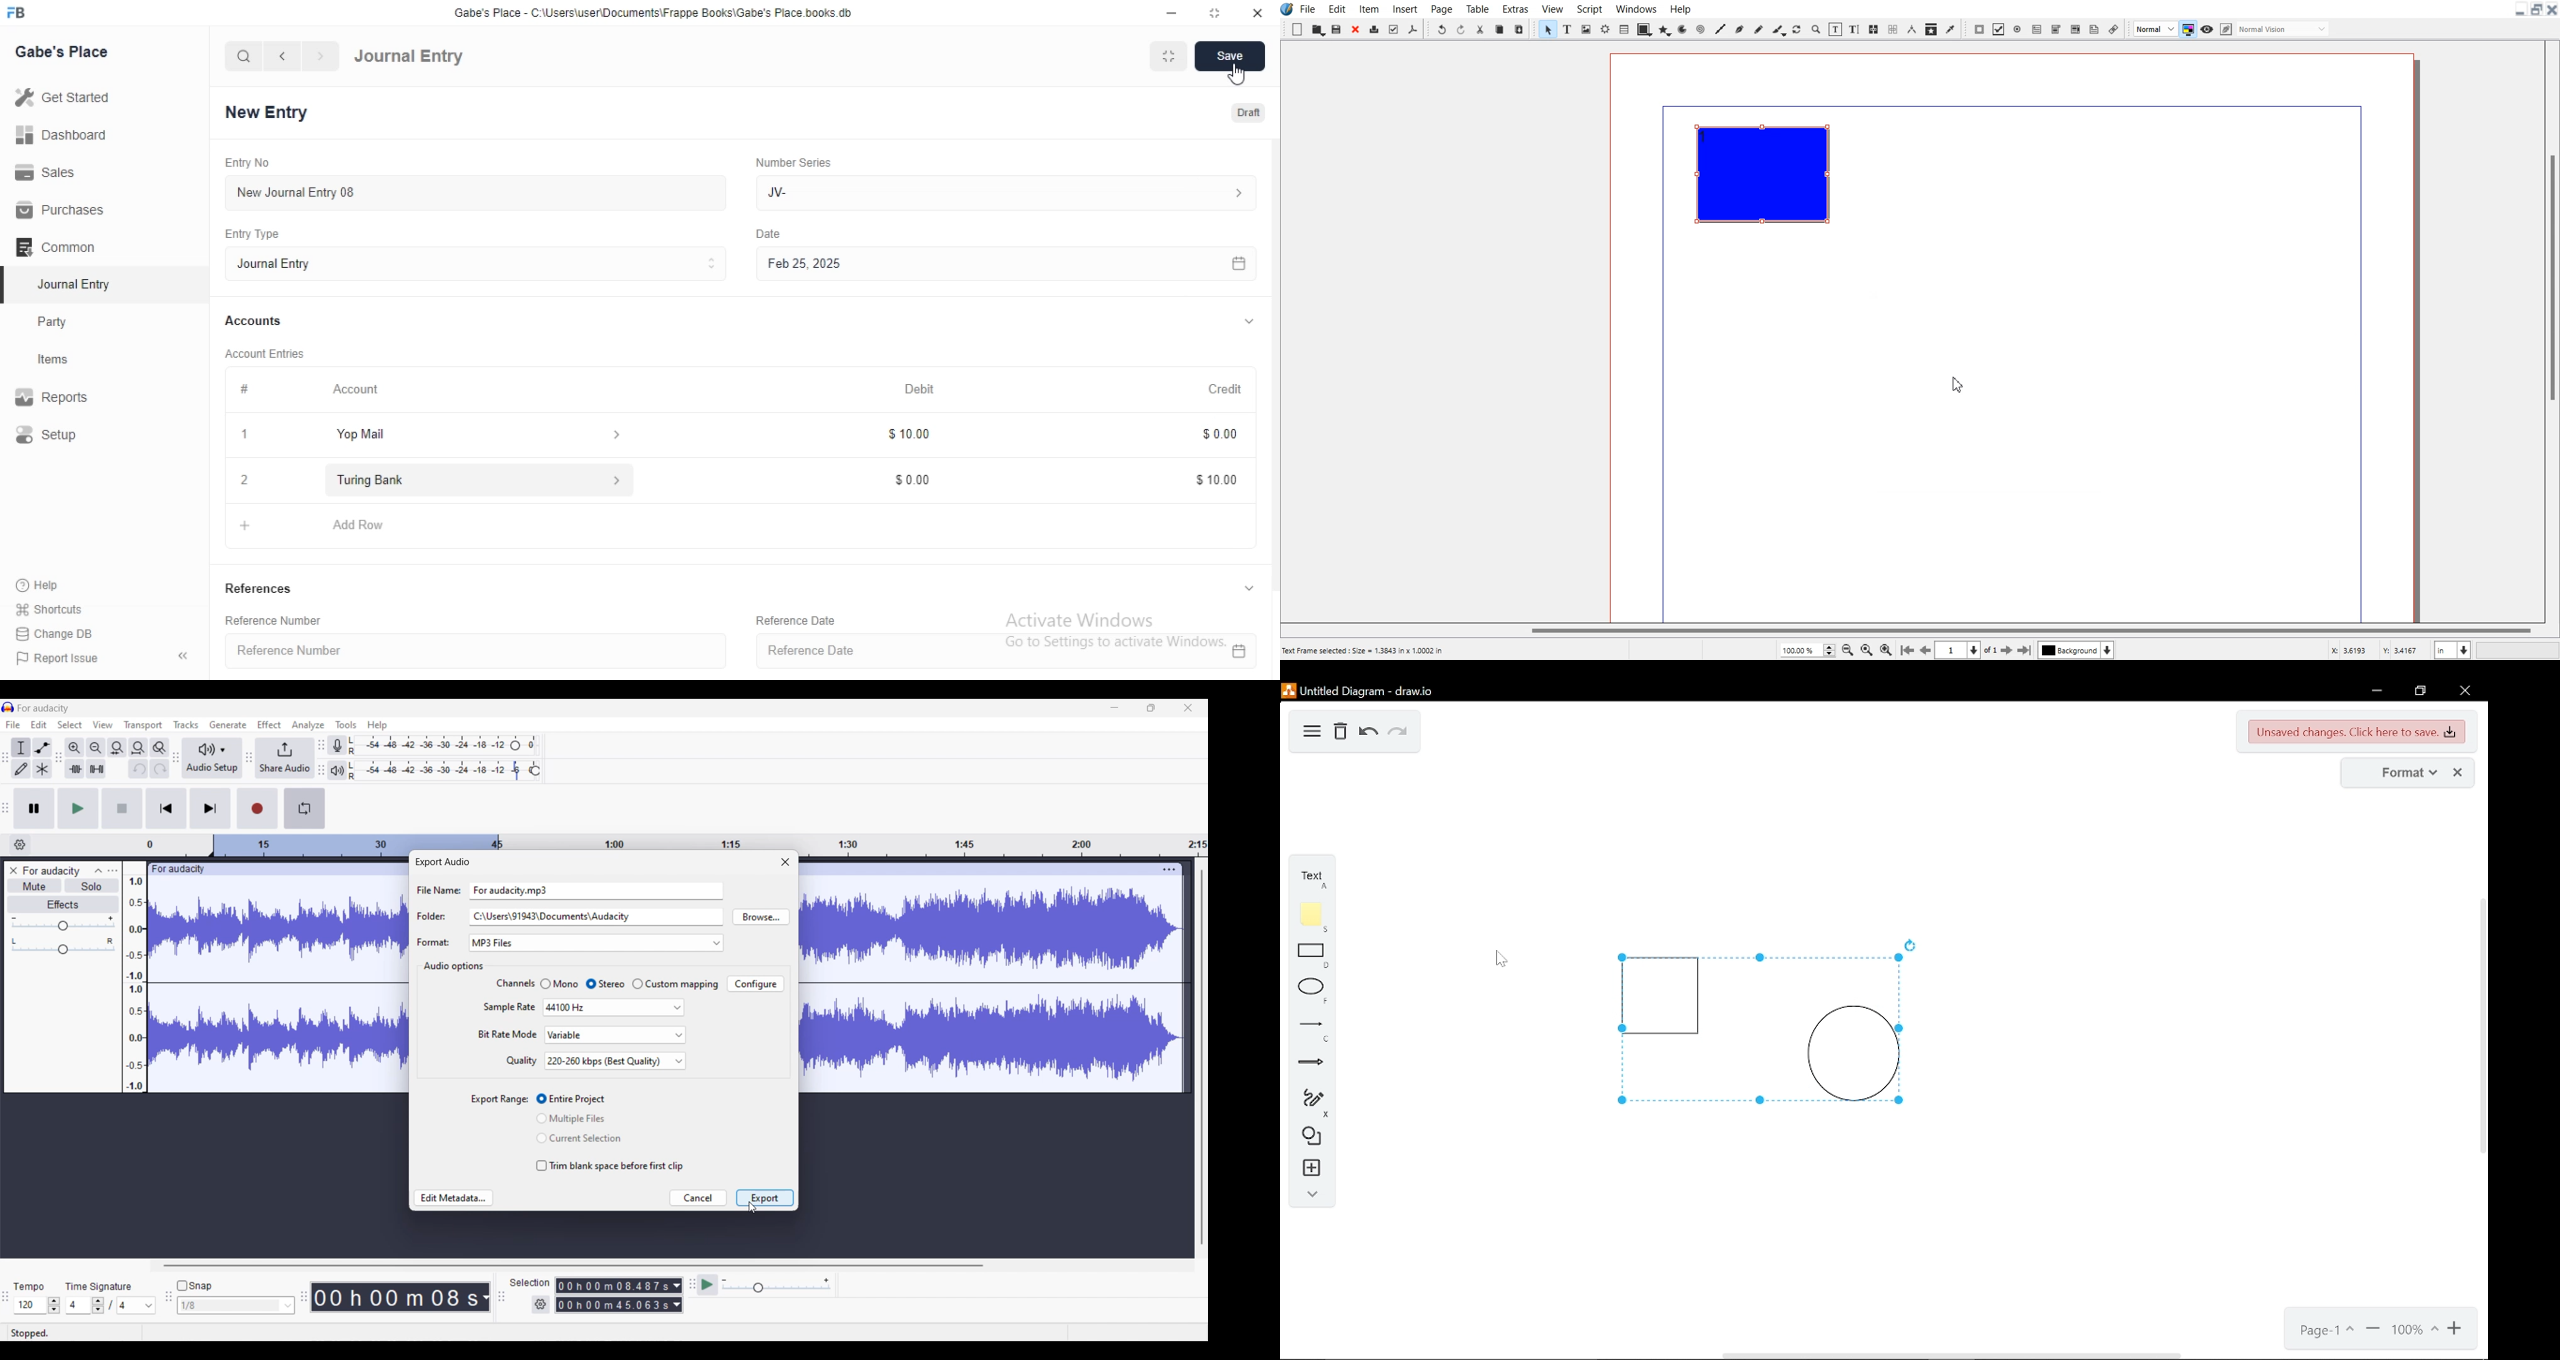 Image resolution: width=2576 pixels, height=1372 pixels. Describe the element at coordinates (236, 1305) in the screenshot. I see `Snap options` at that location.